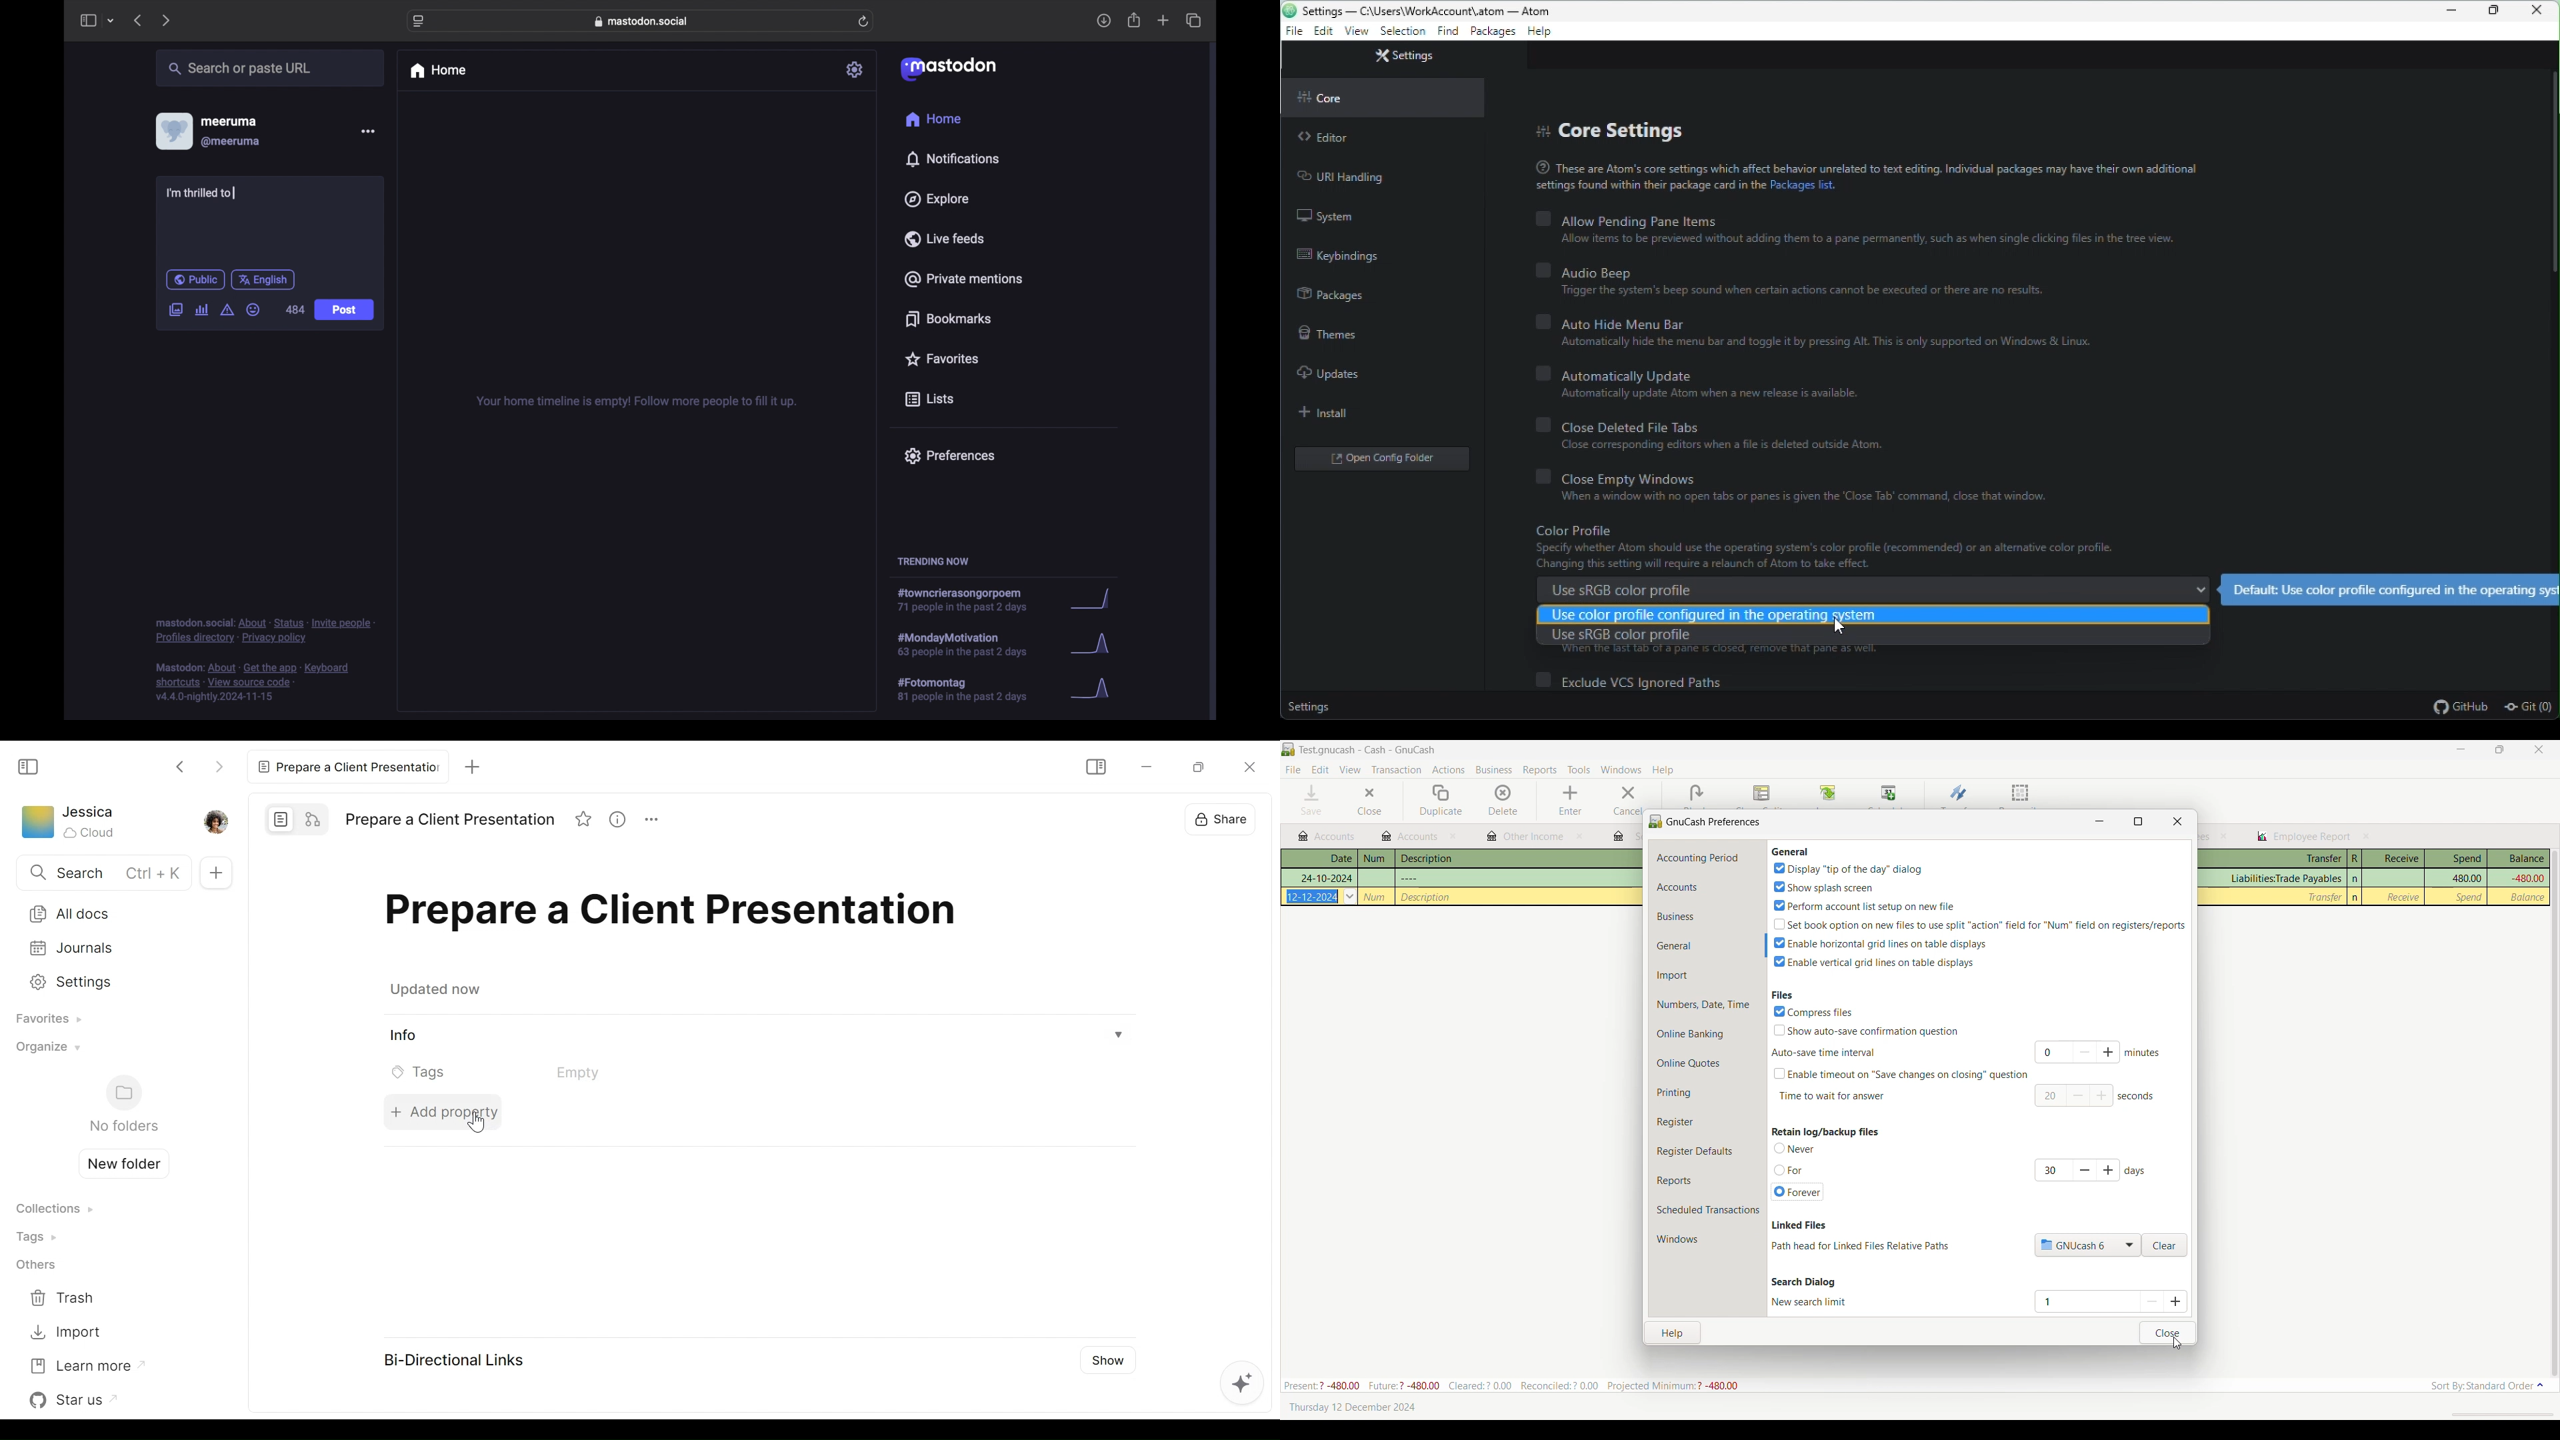  Describe the element at coordinates (1827, 794) in the screenshot. I see `Jump` at that location.